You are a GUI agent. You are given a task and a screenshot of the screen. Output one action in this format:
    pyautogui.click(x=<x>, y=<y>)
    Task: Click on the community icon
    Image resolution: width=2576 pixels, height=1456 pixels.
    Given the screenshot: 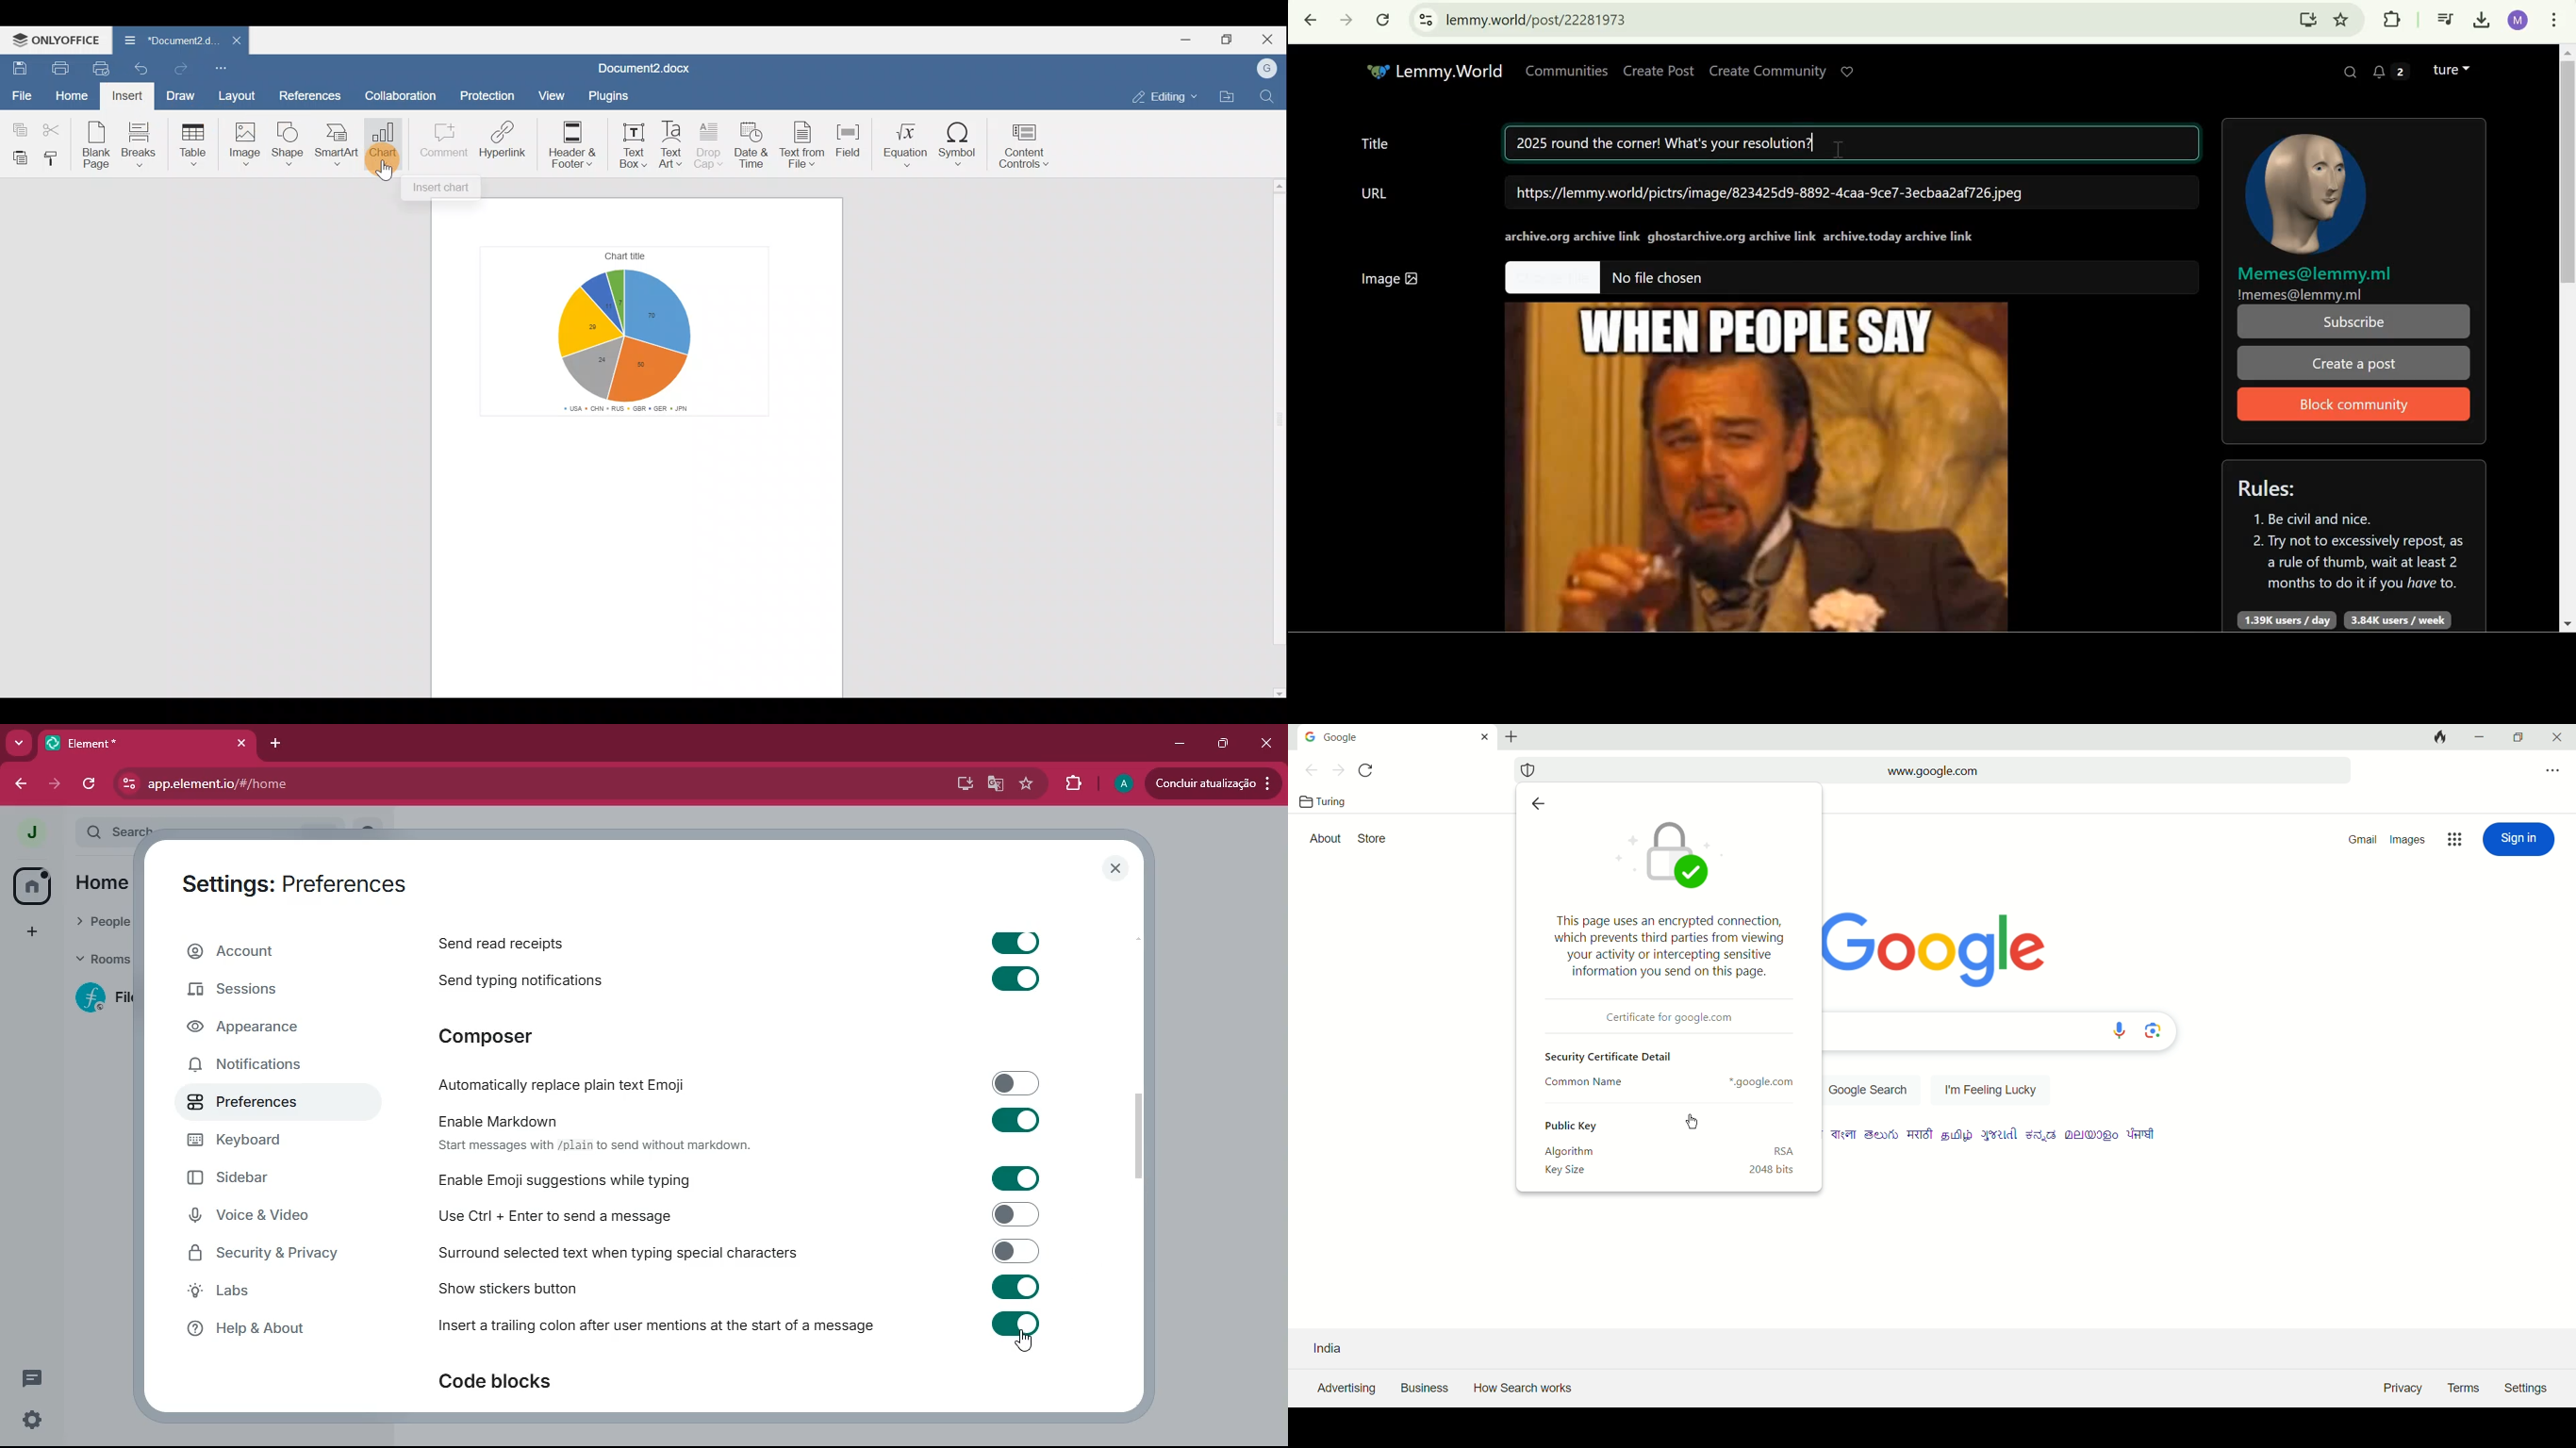 What is the action you would take?
    pyautogui.click(x=2309, y=192)
    